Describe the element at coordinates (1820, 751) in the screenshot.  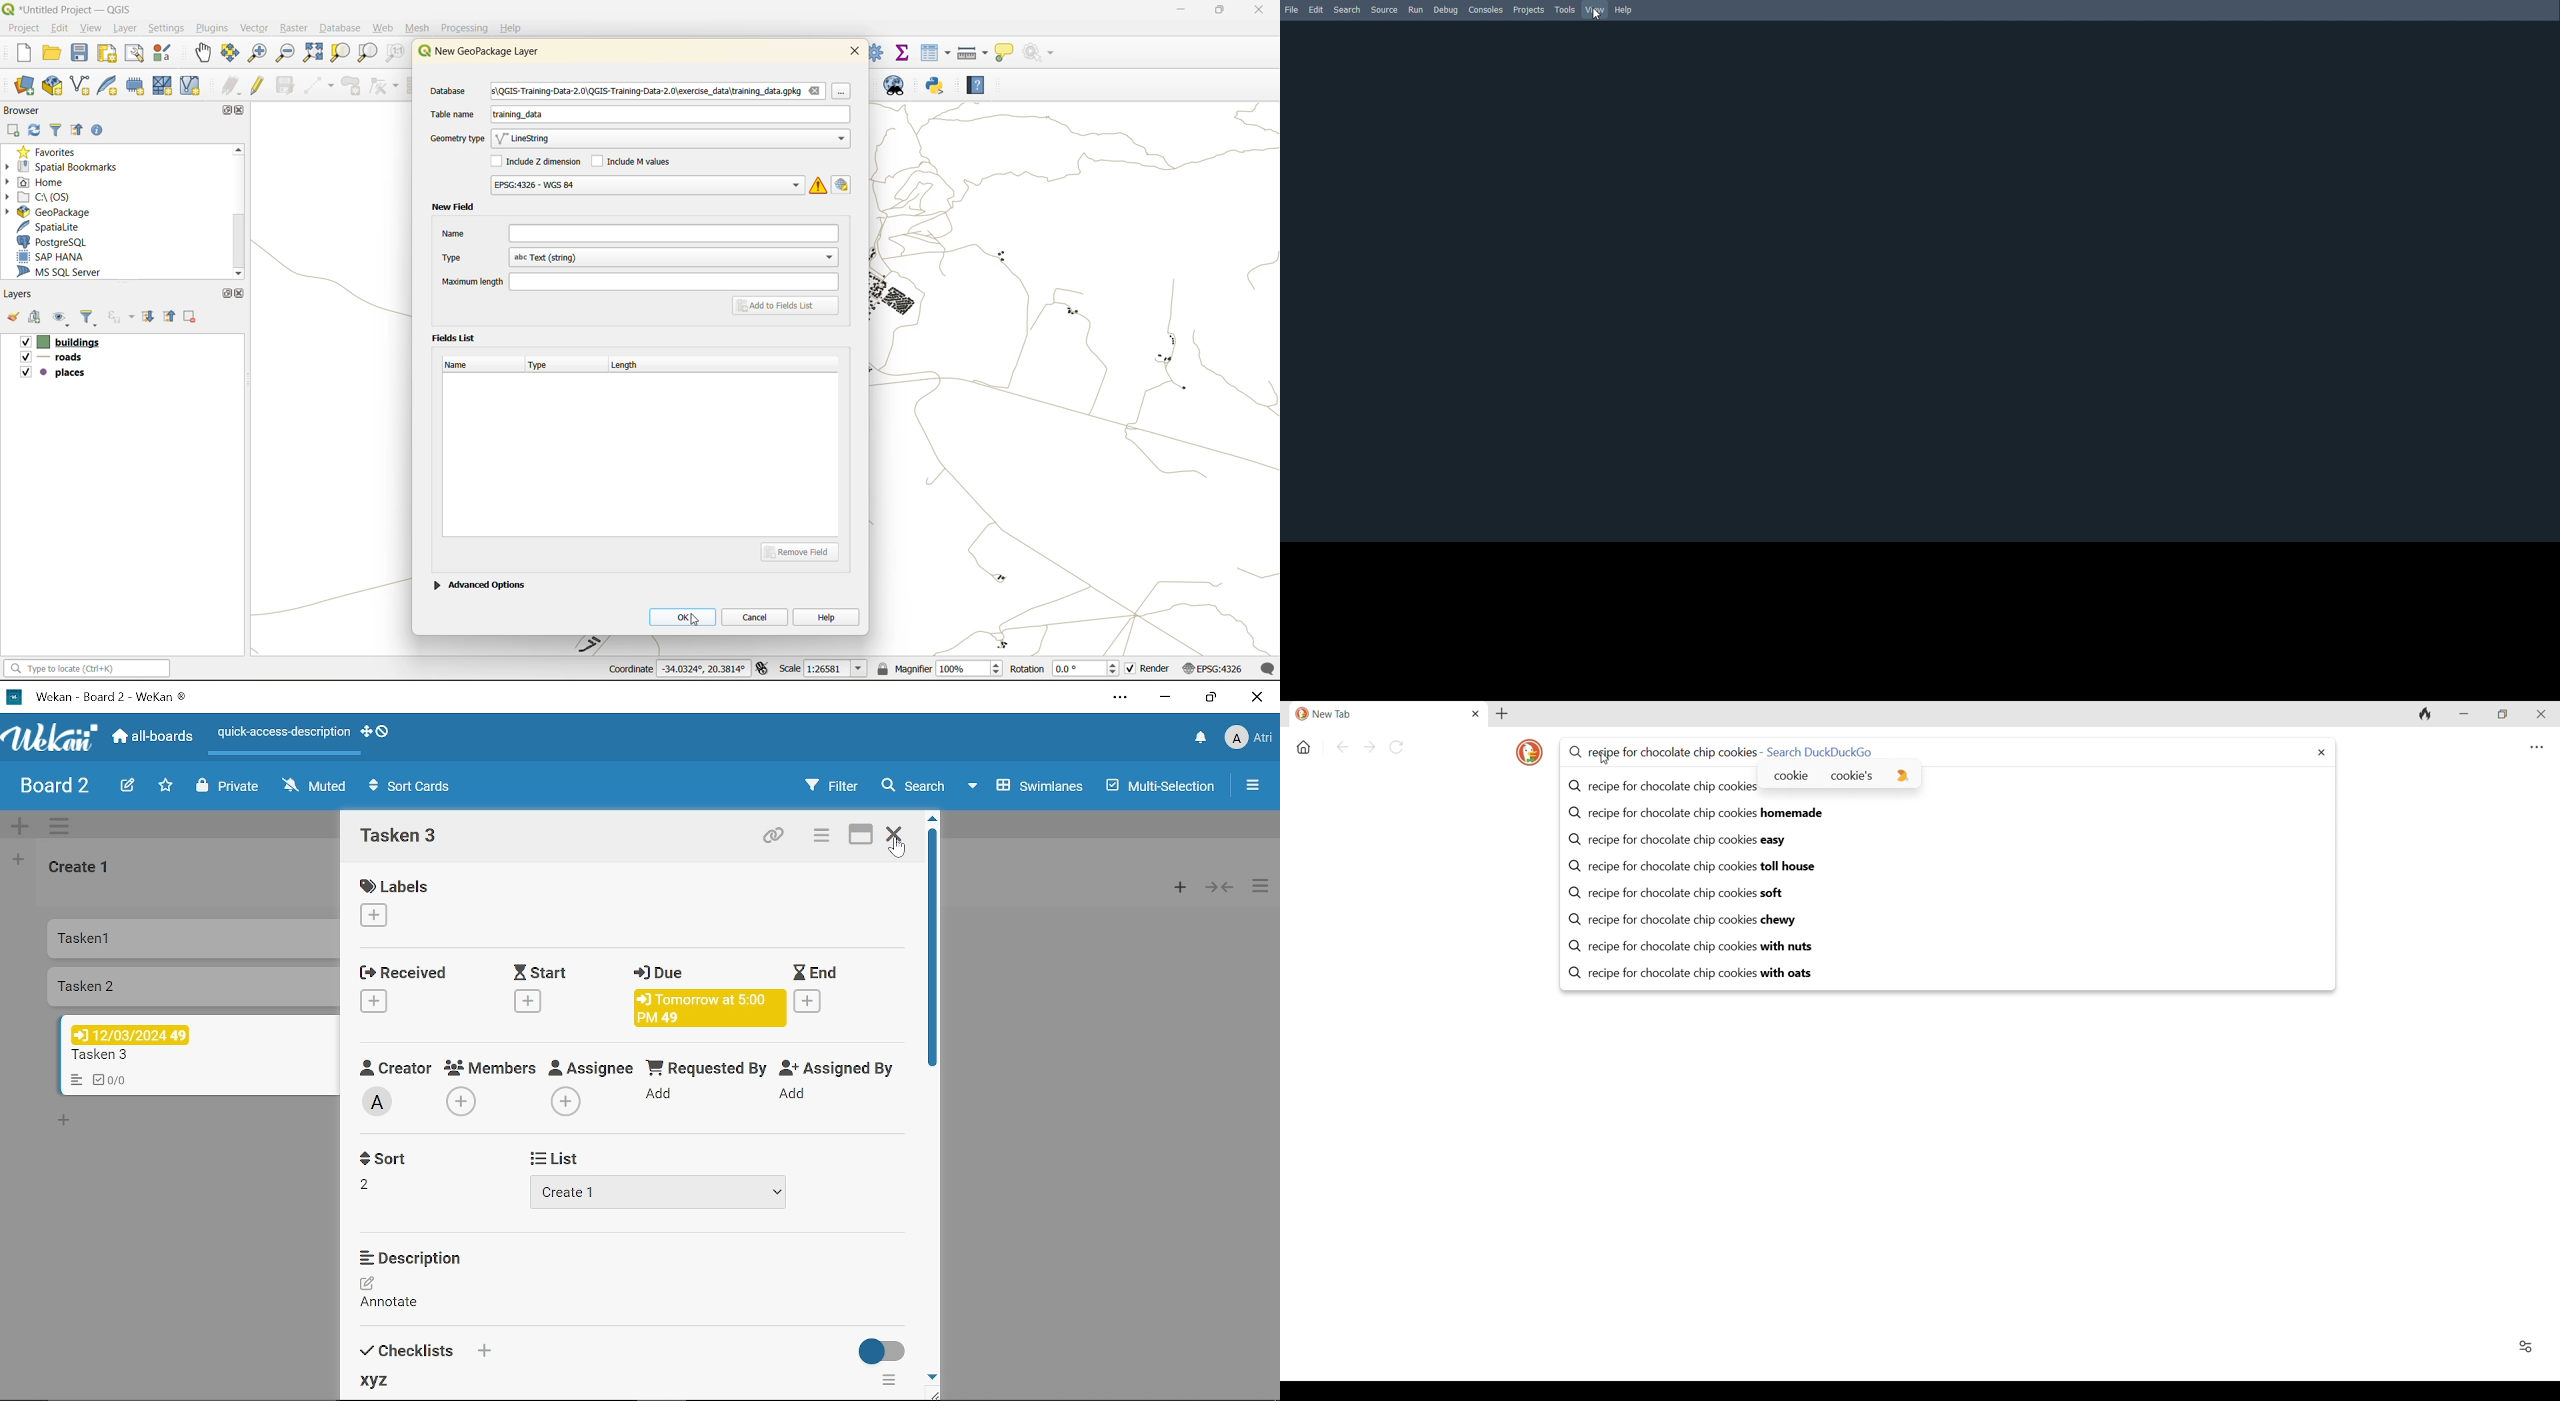
I see `Search DuckDuckGo` at that location.